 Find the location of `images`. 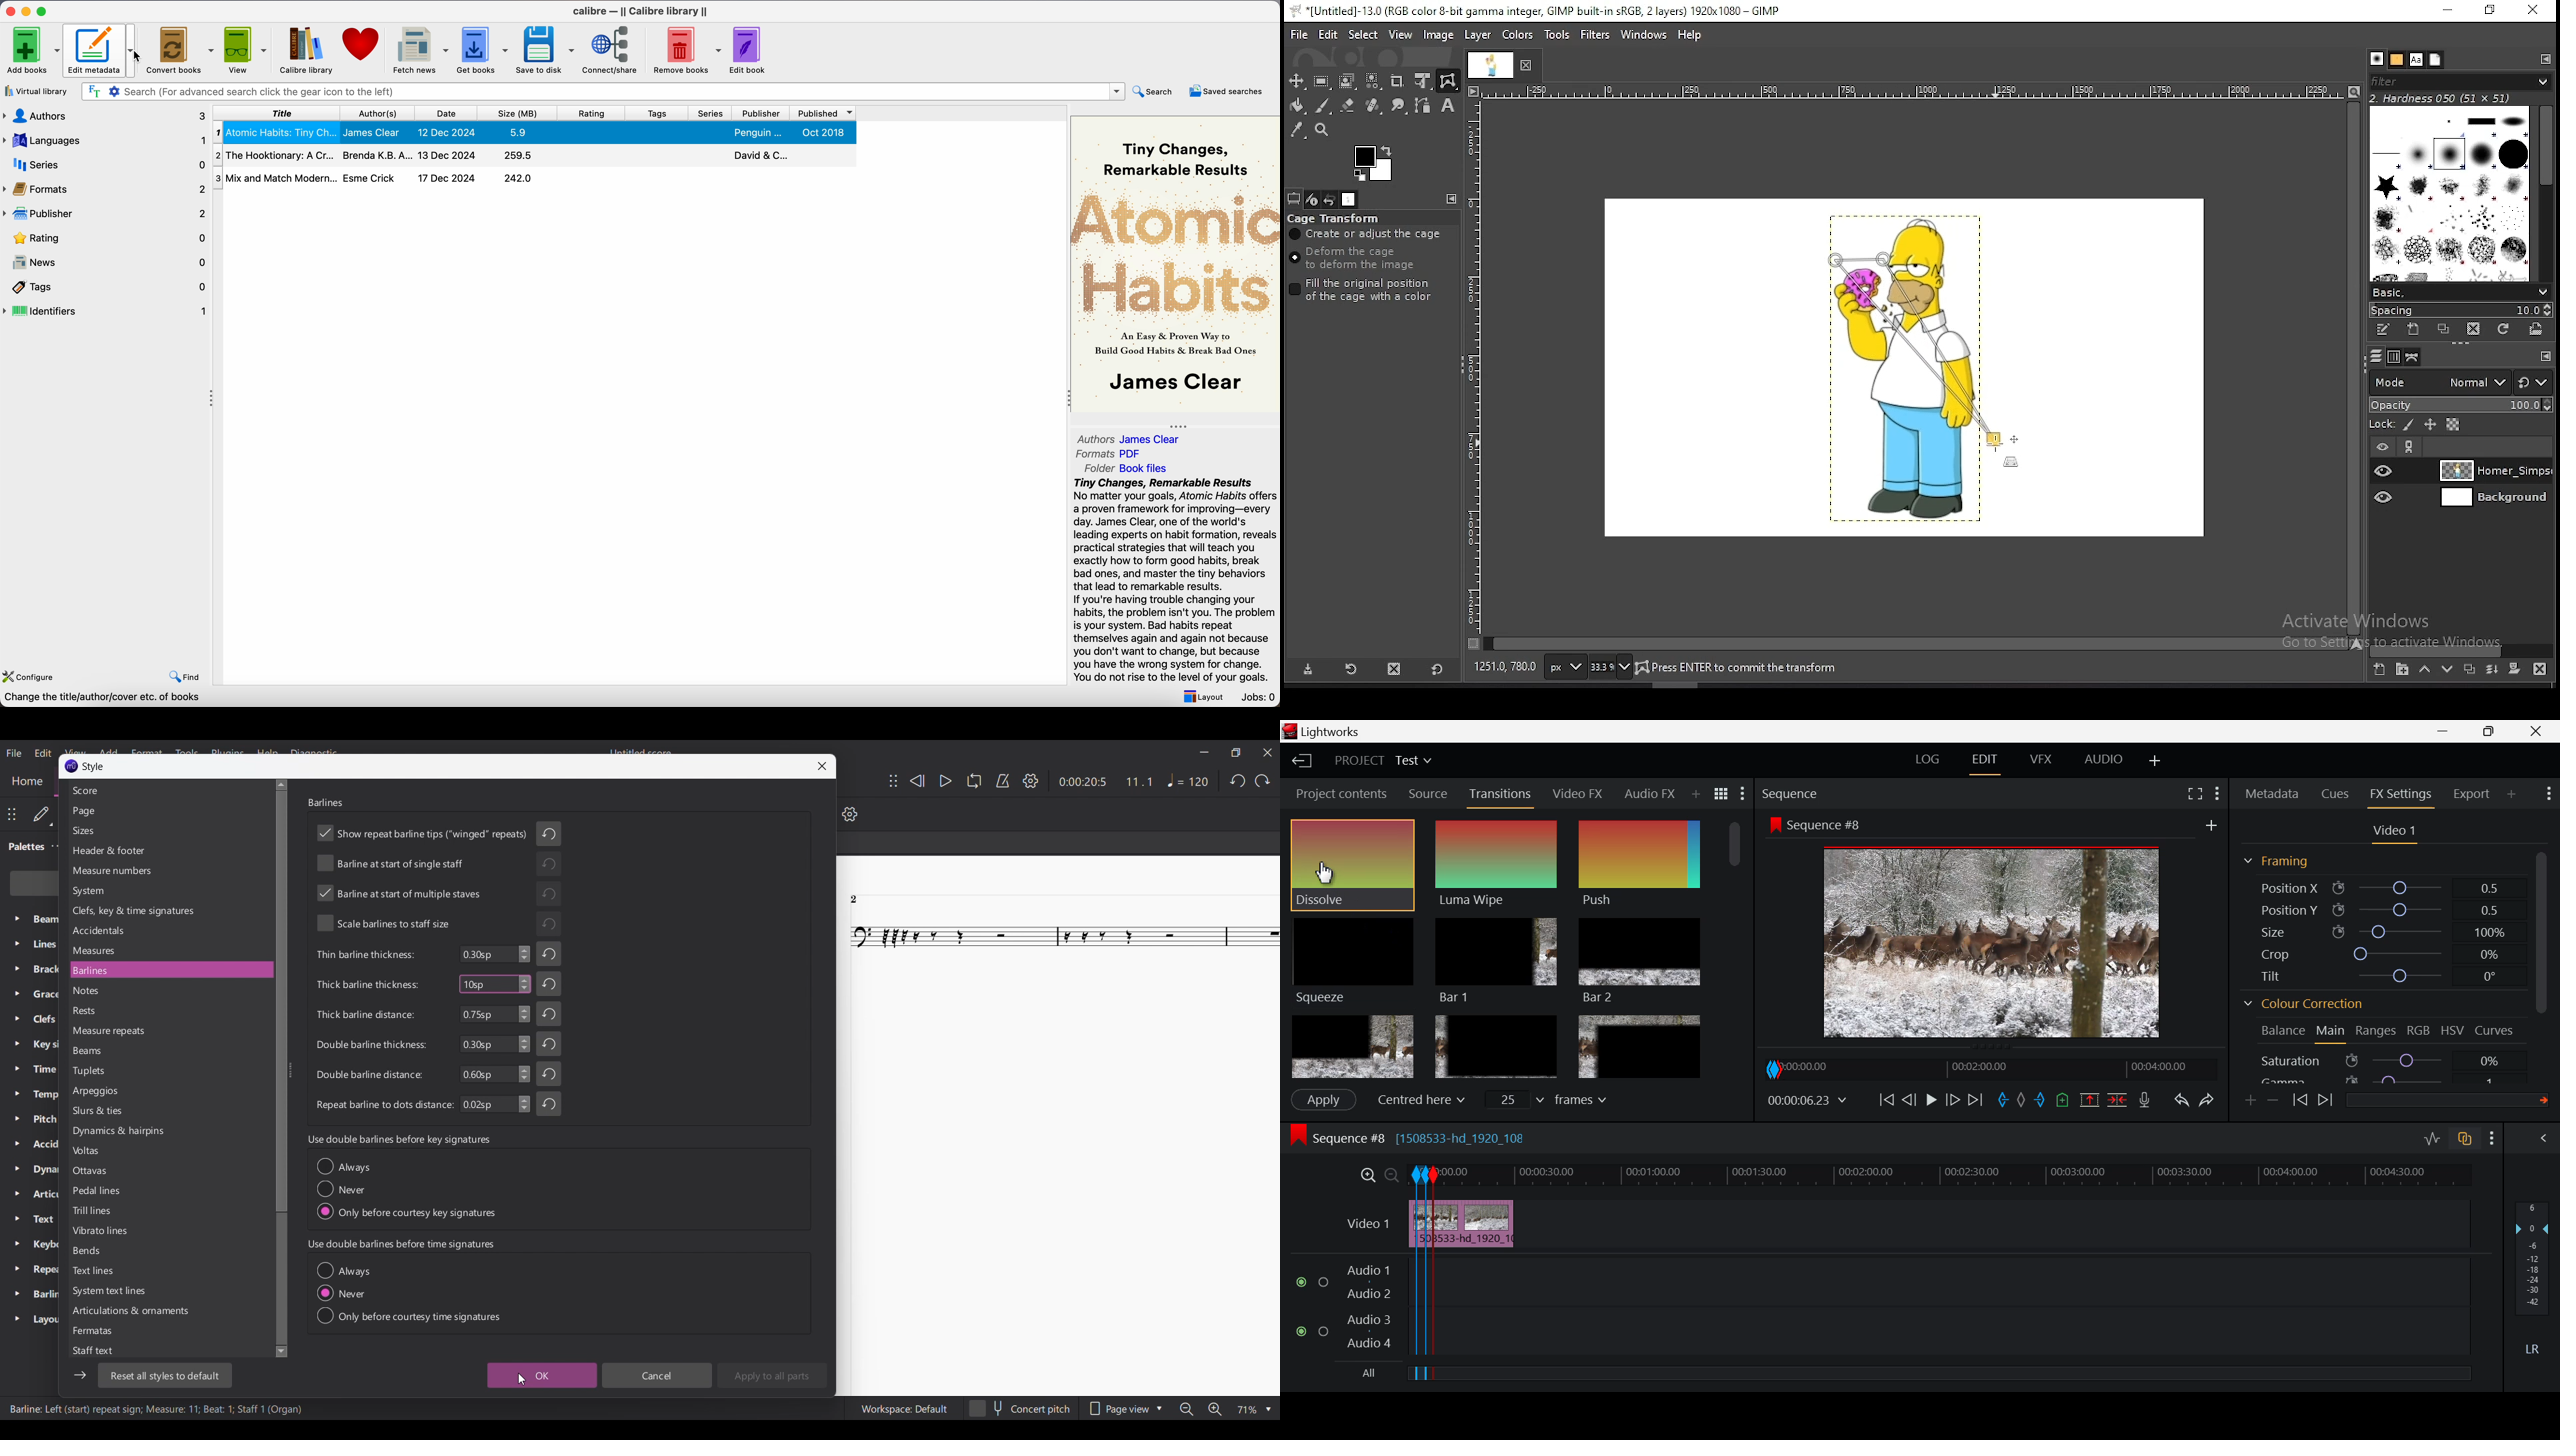

images is located at coordinates (1350, 200).